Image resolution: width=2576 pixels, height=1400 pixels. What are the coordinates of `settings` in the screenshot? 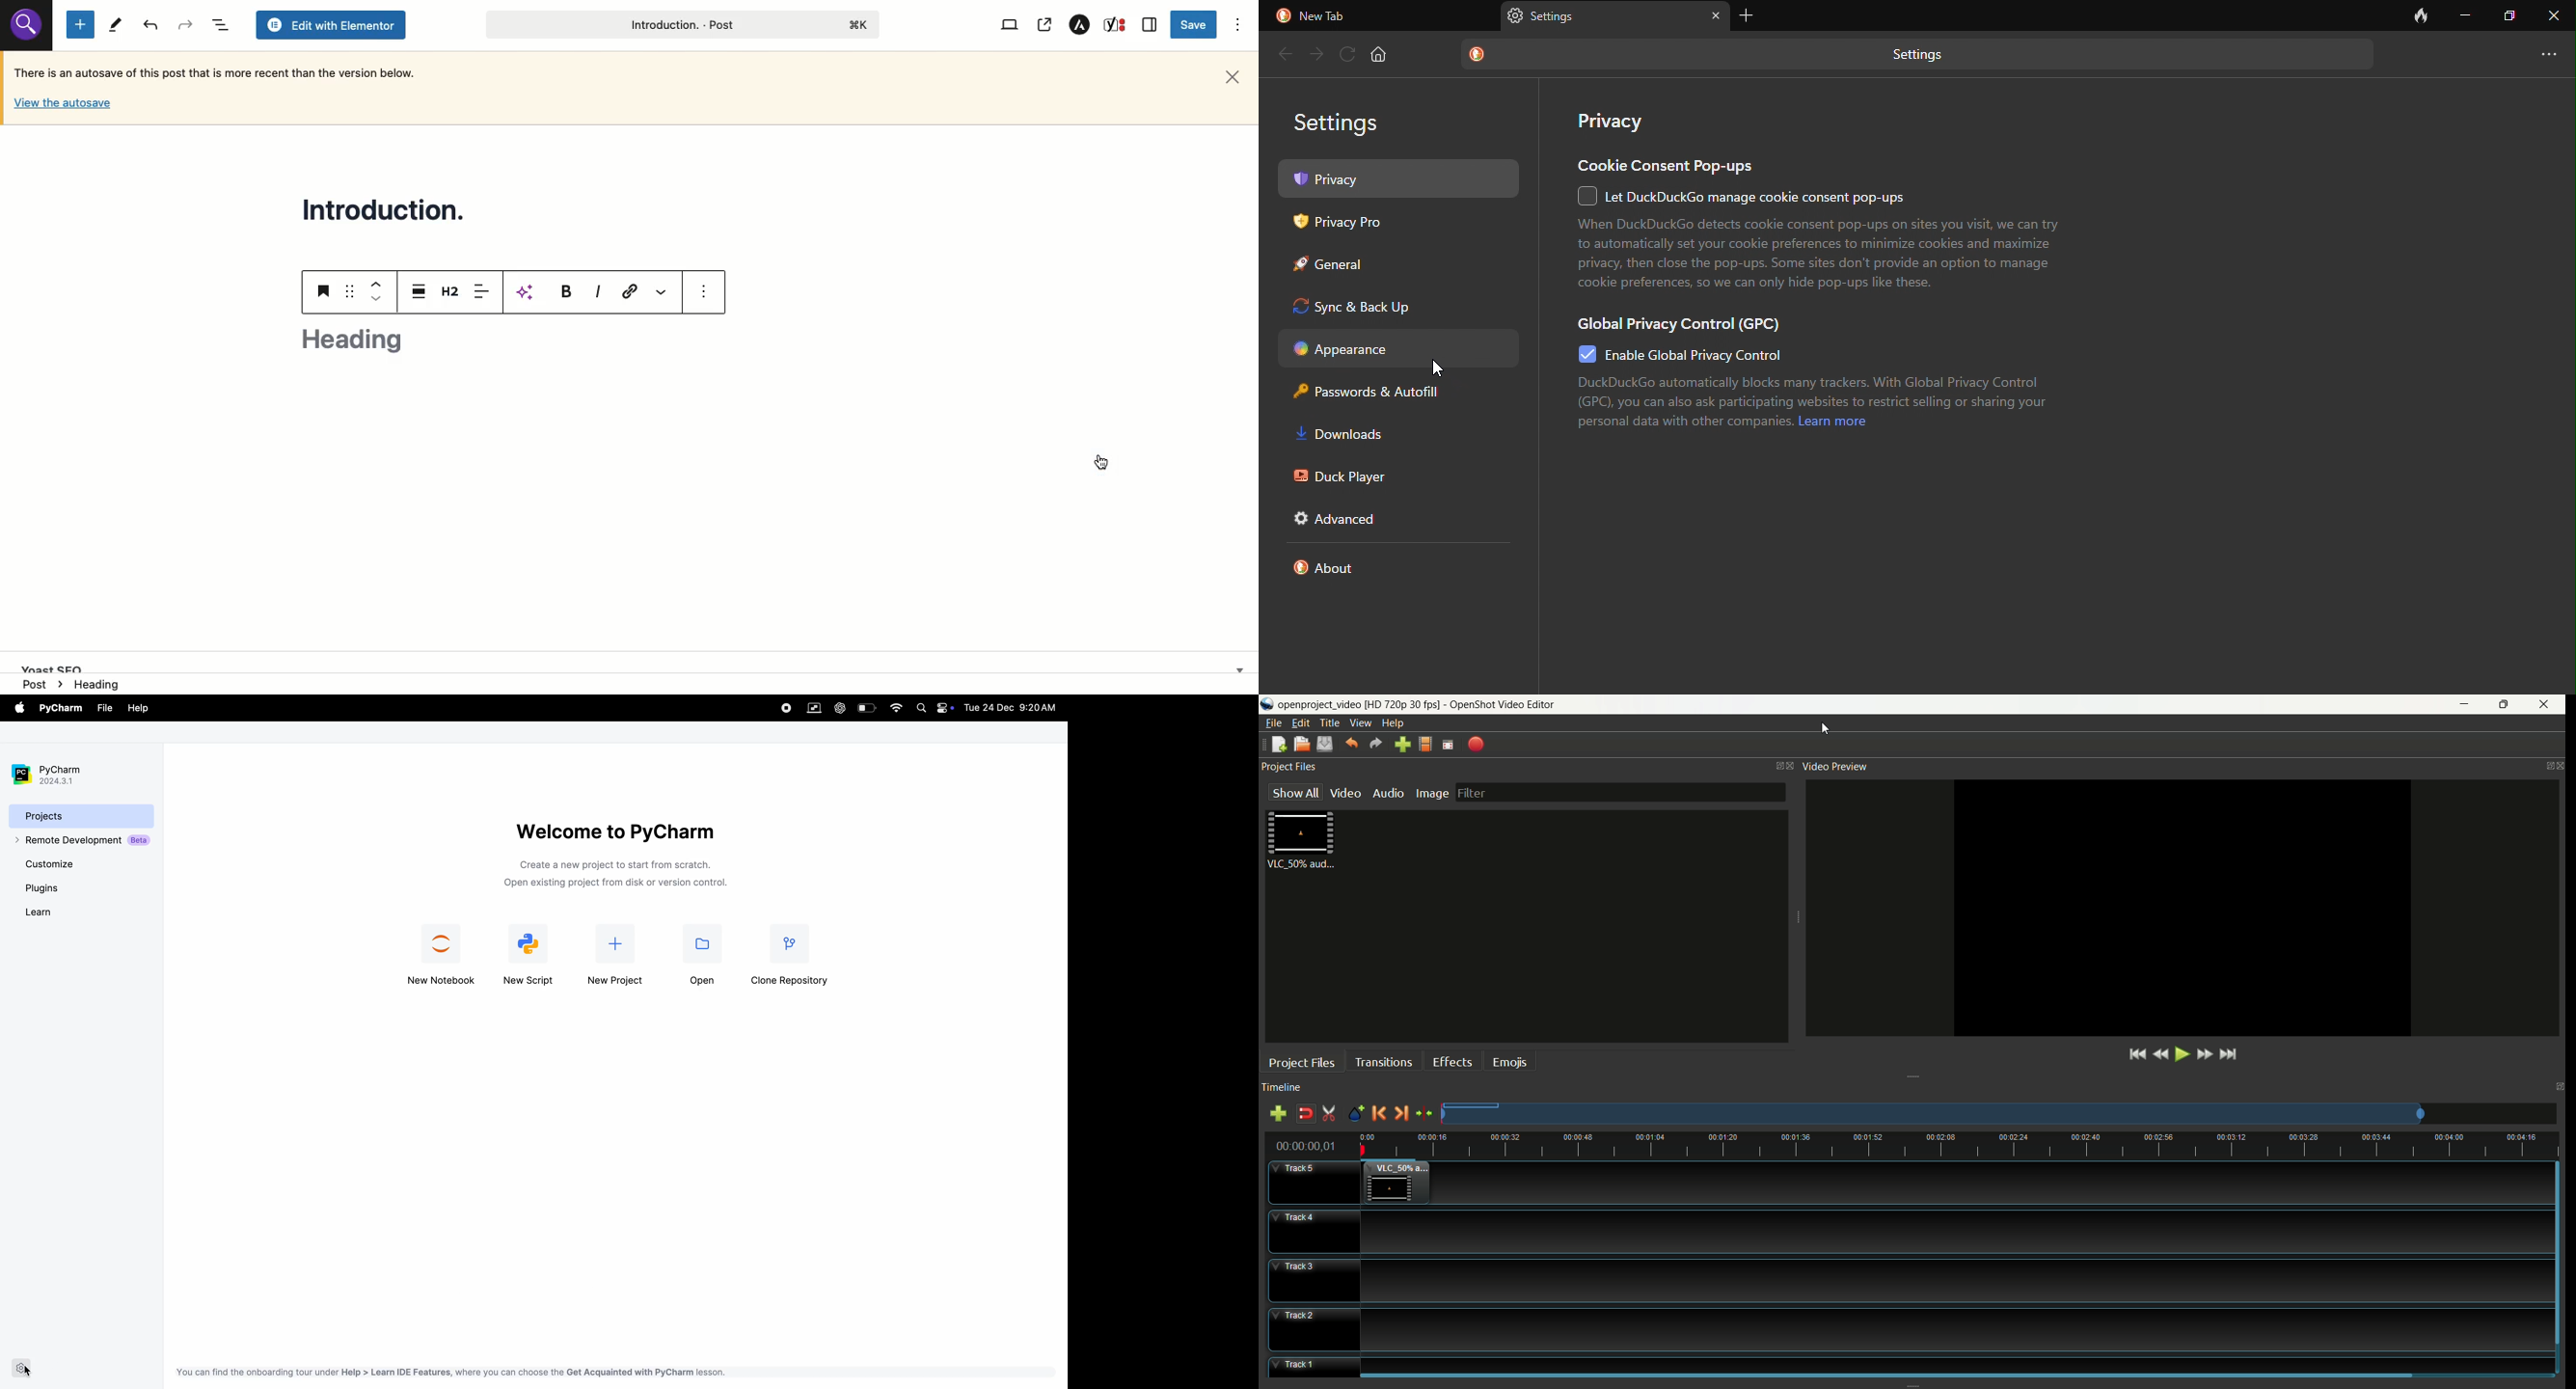 It's located at (1345, 119).